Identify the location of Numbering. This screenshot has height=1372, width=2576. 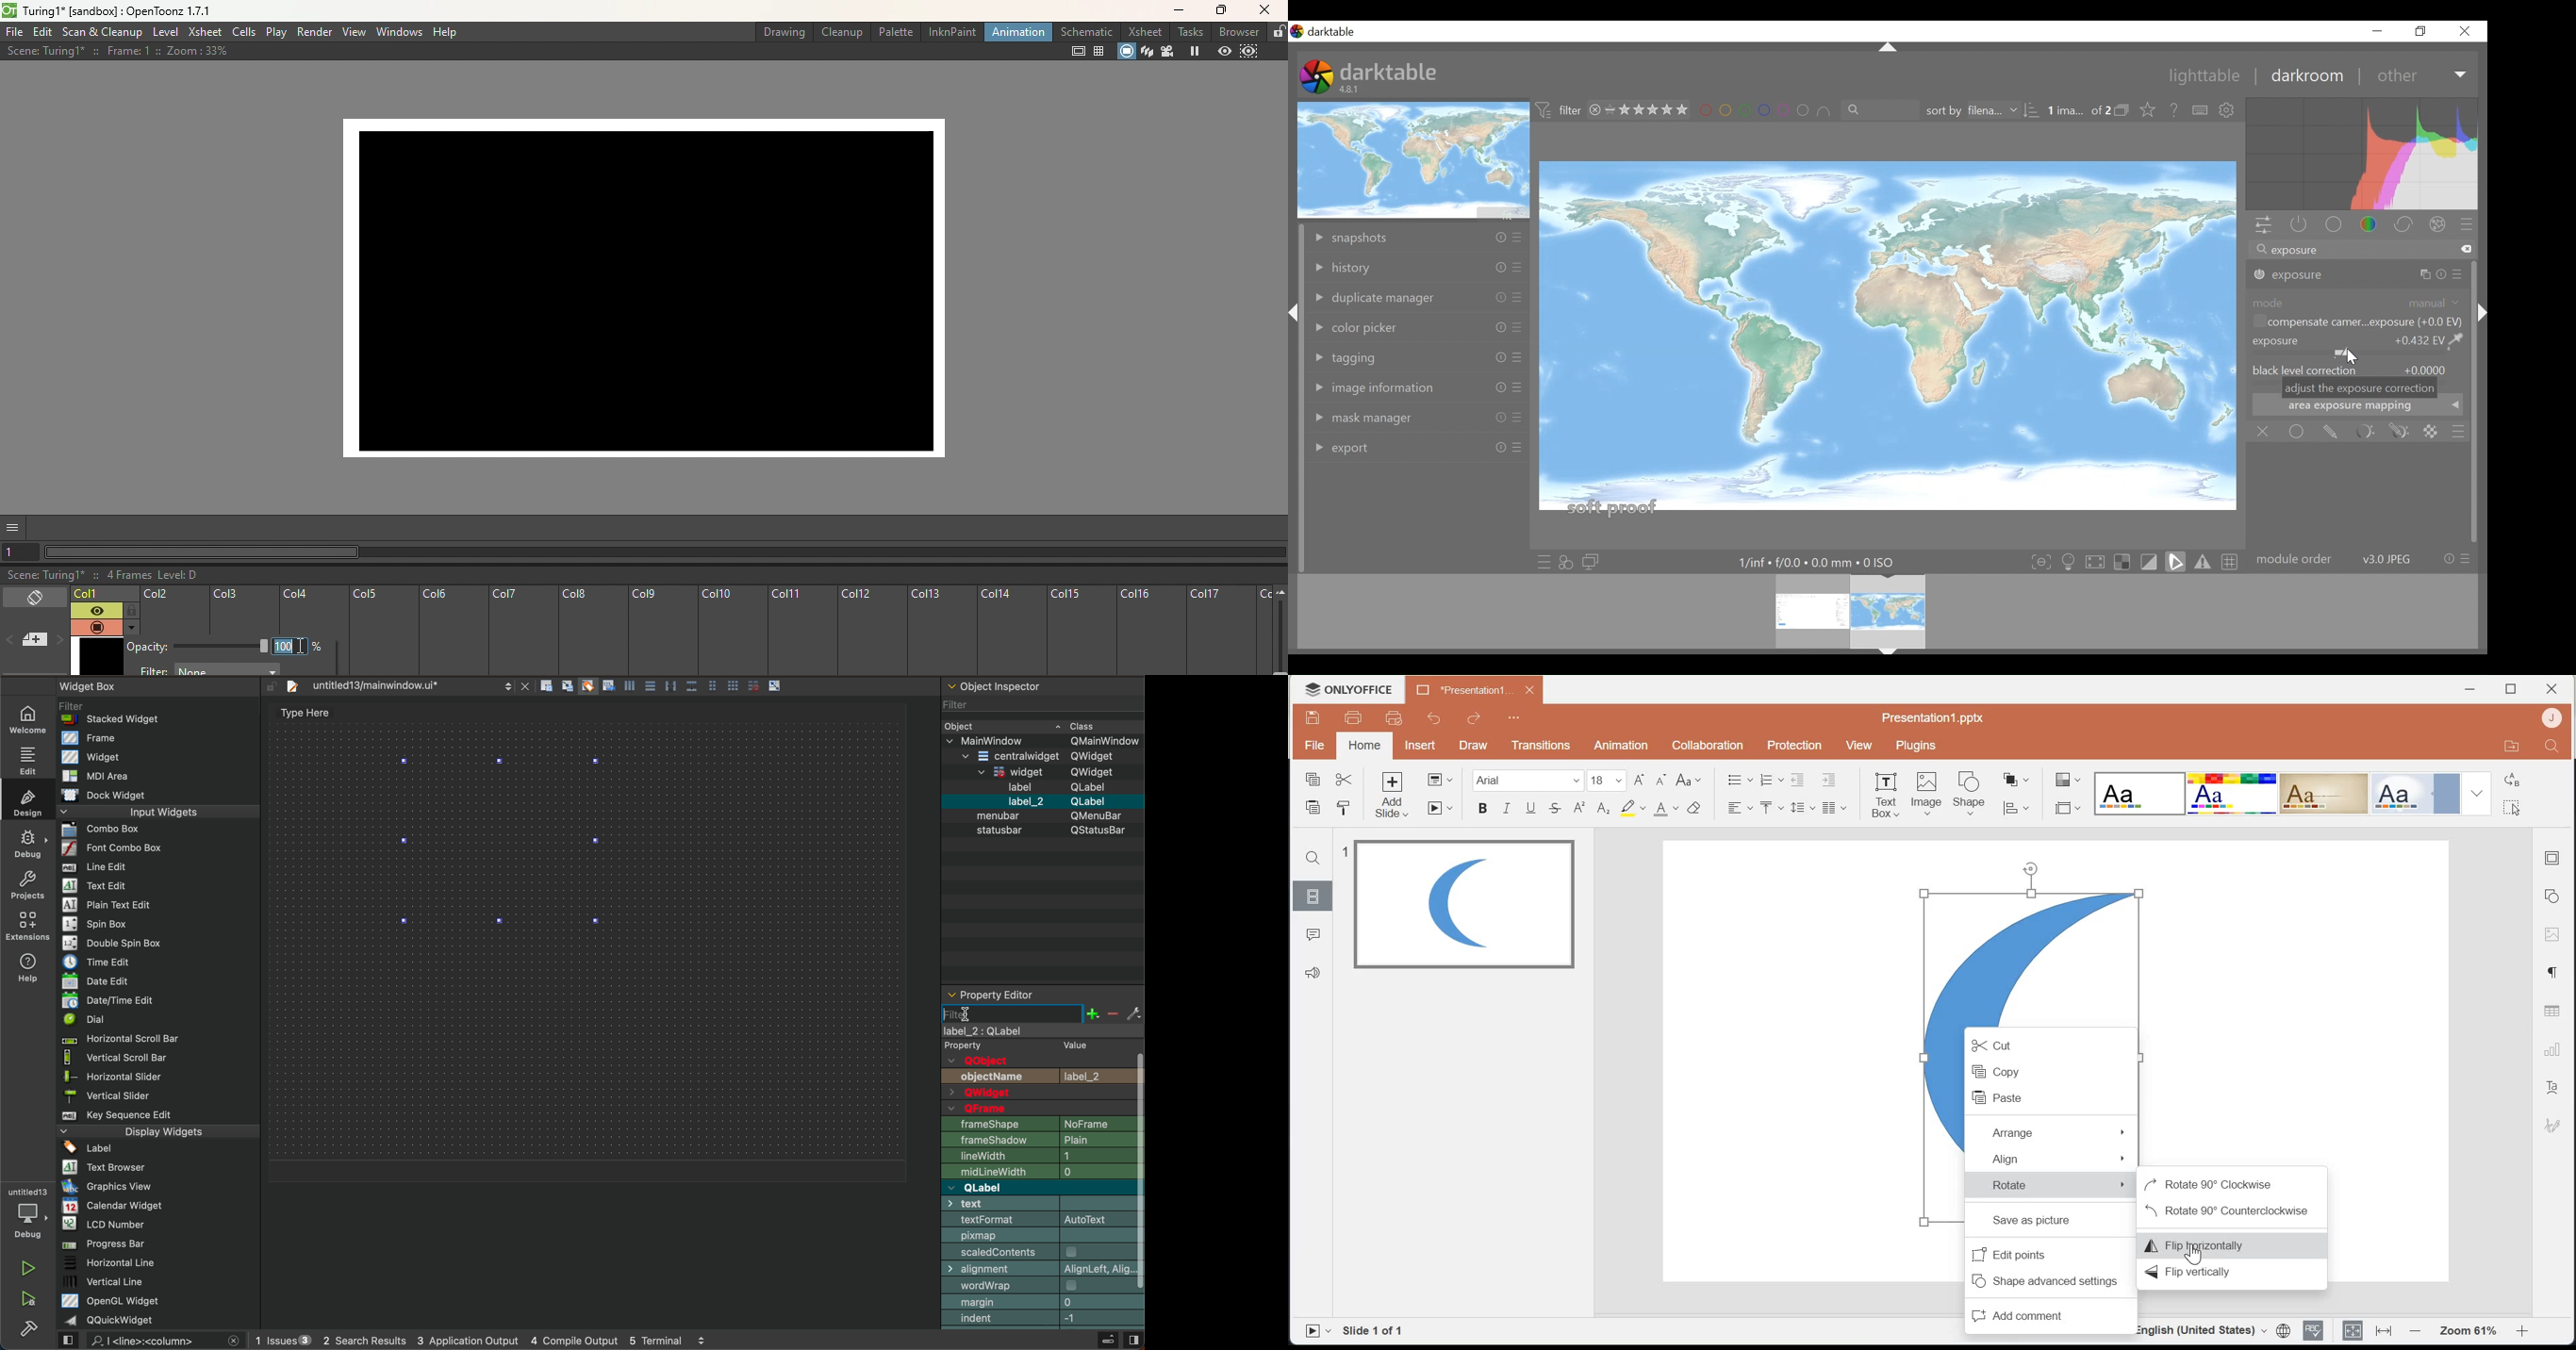
(1770, 779).